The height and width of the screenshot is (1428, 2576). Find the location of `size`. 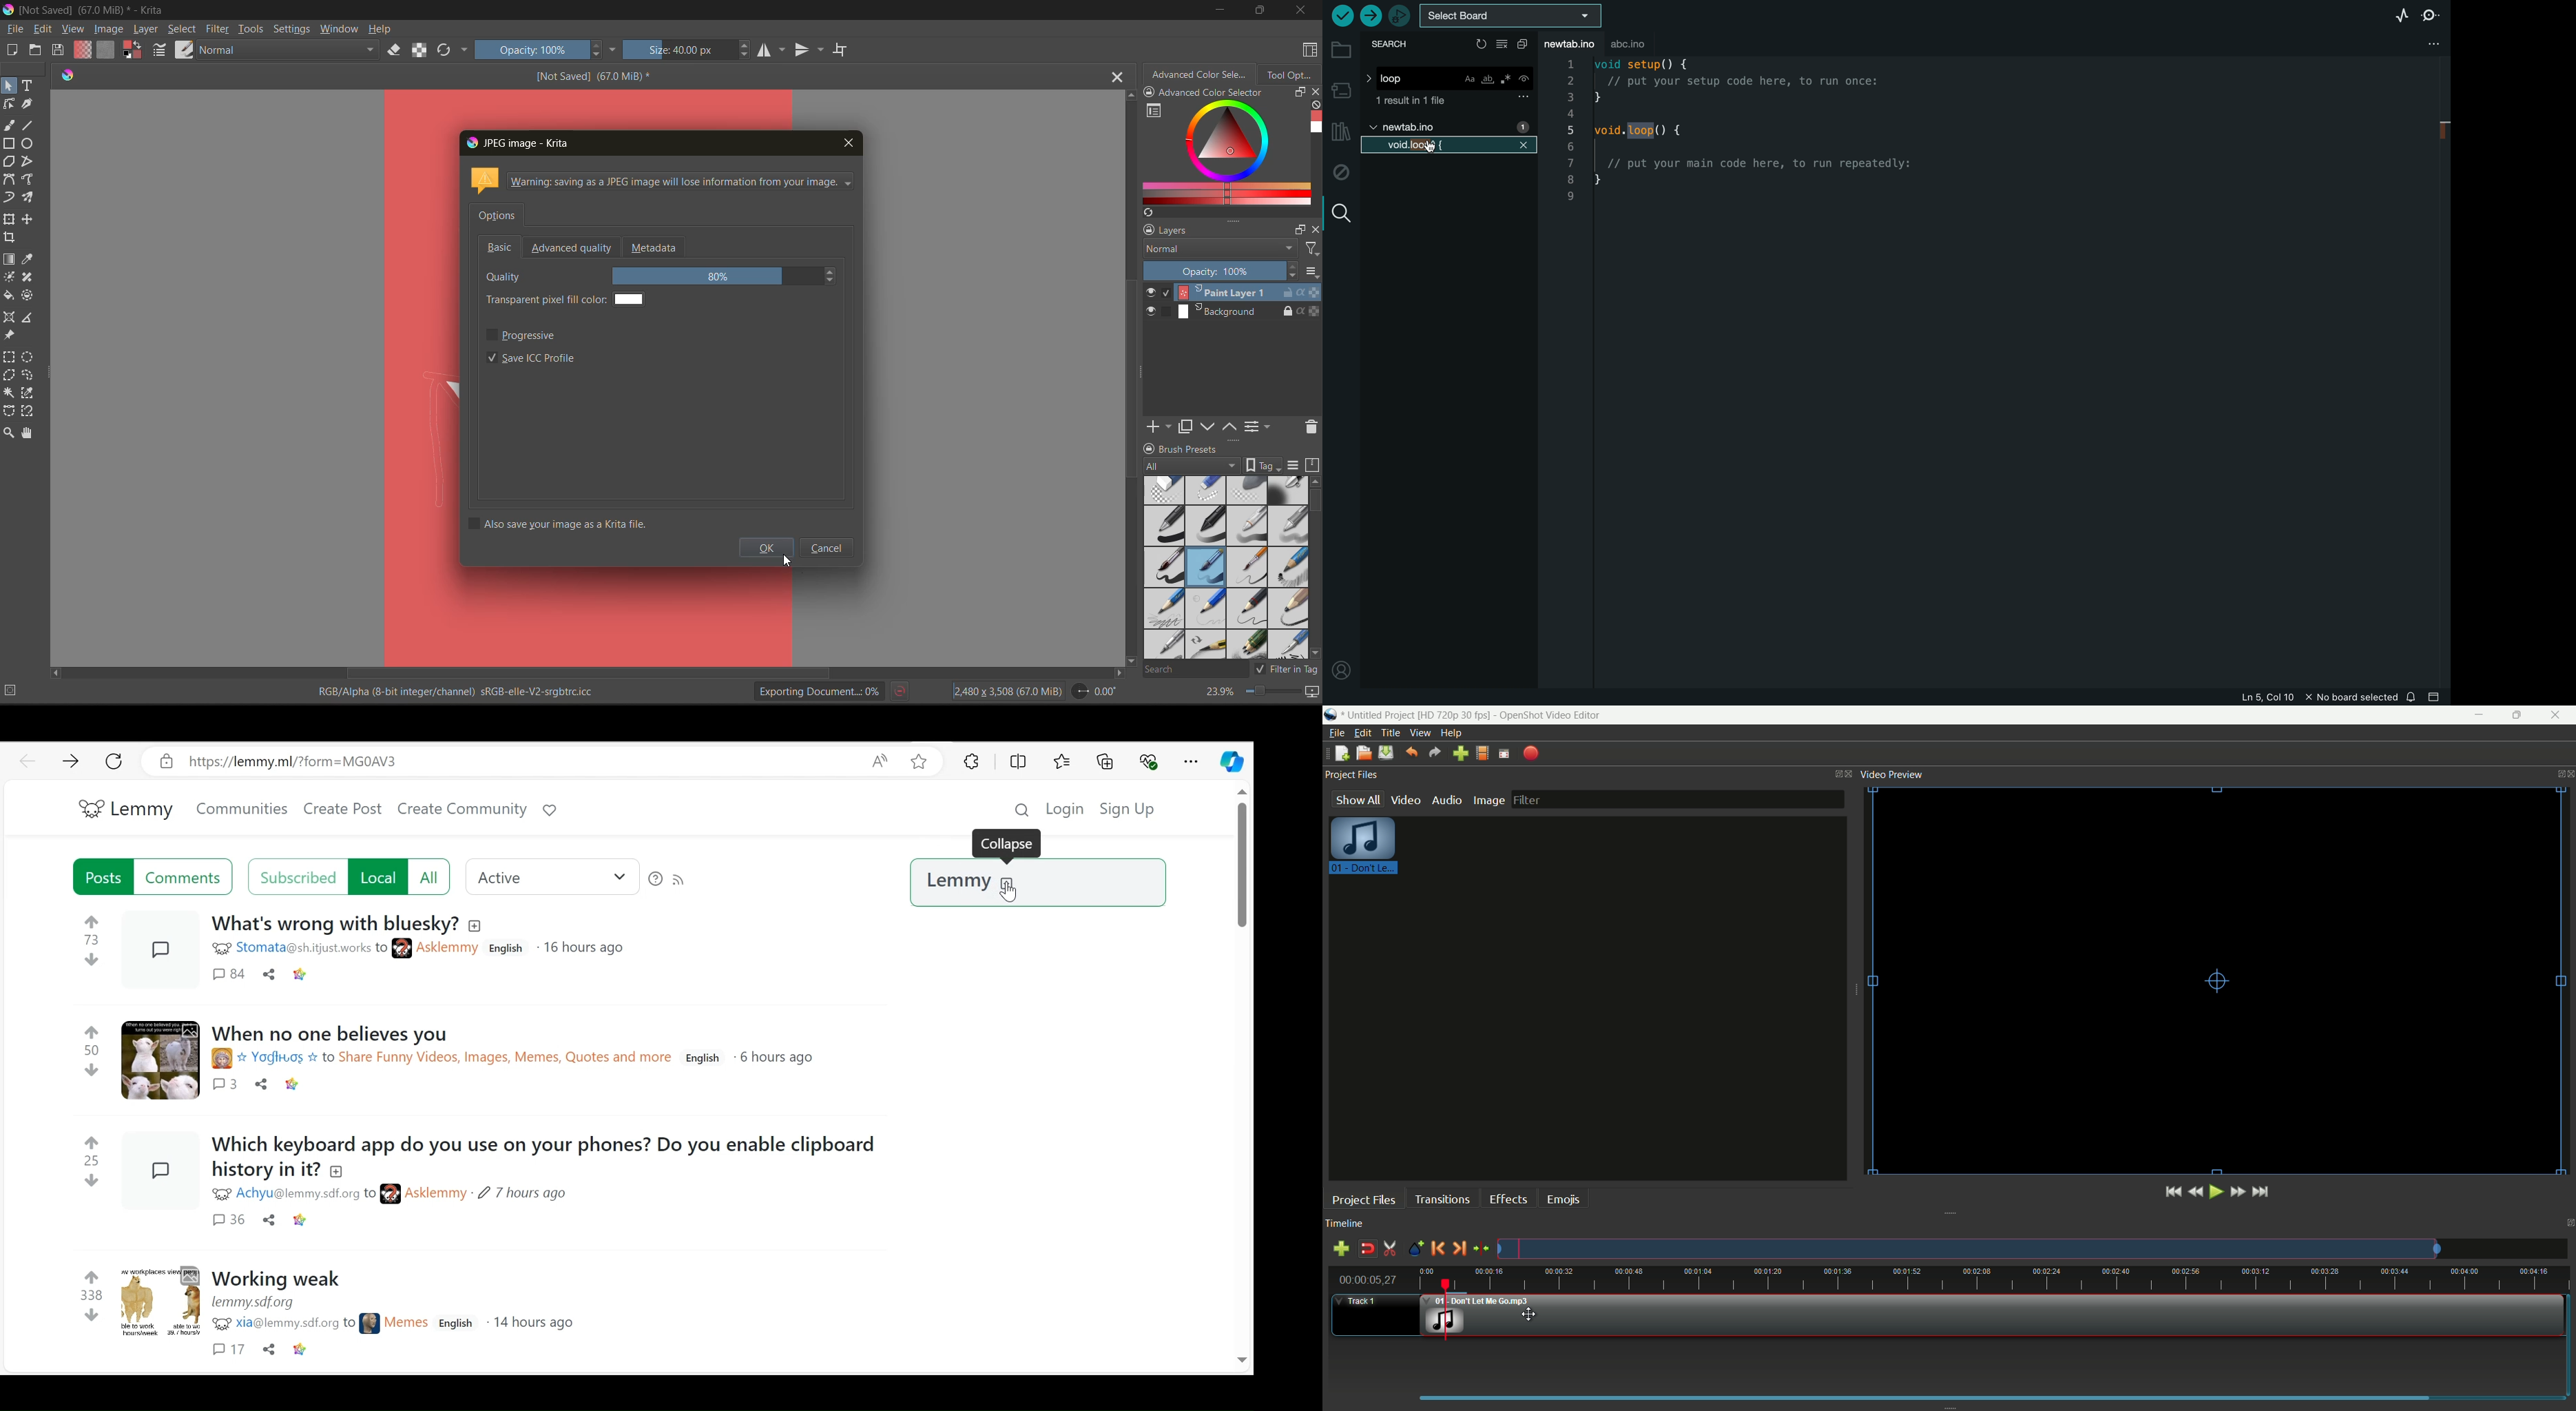

size is located at coordinates (685, 51).